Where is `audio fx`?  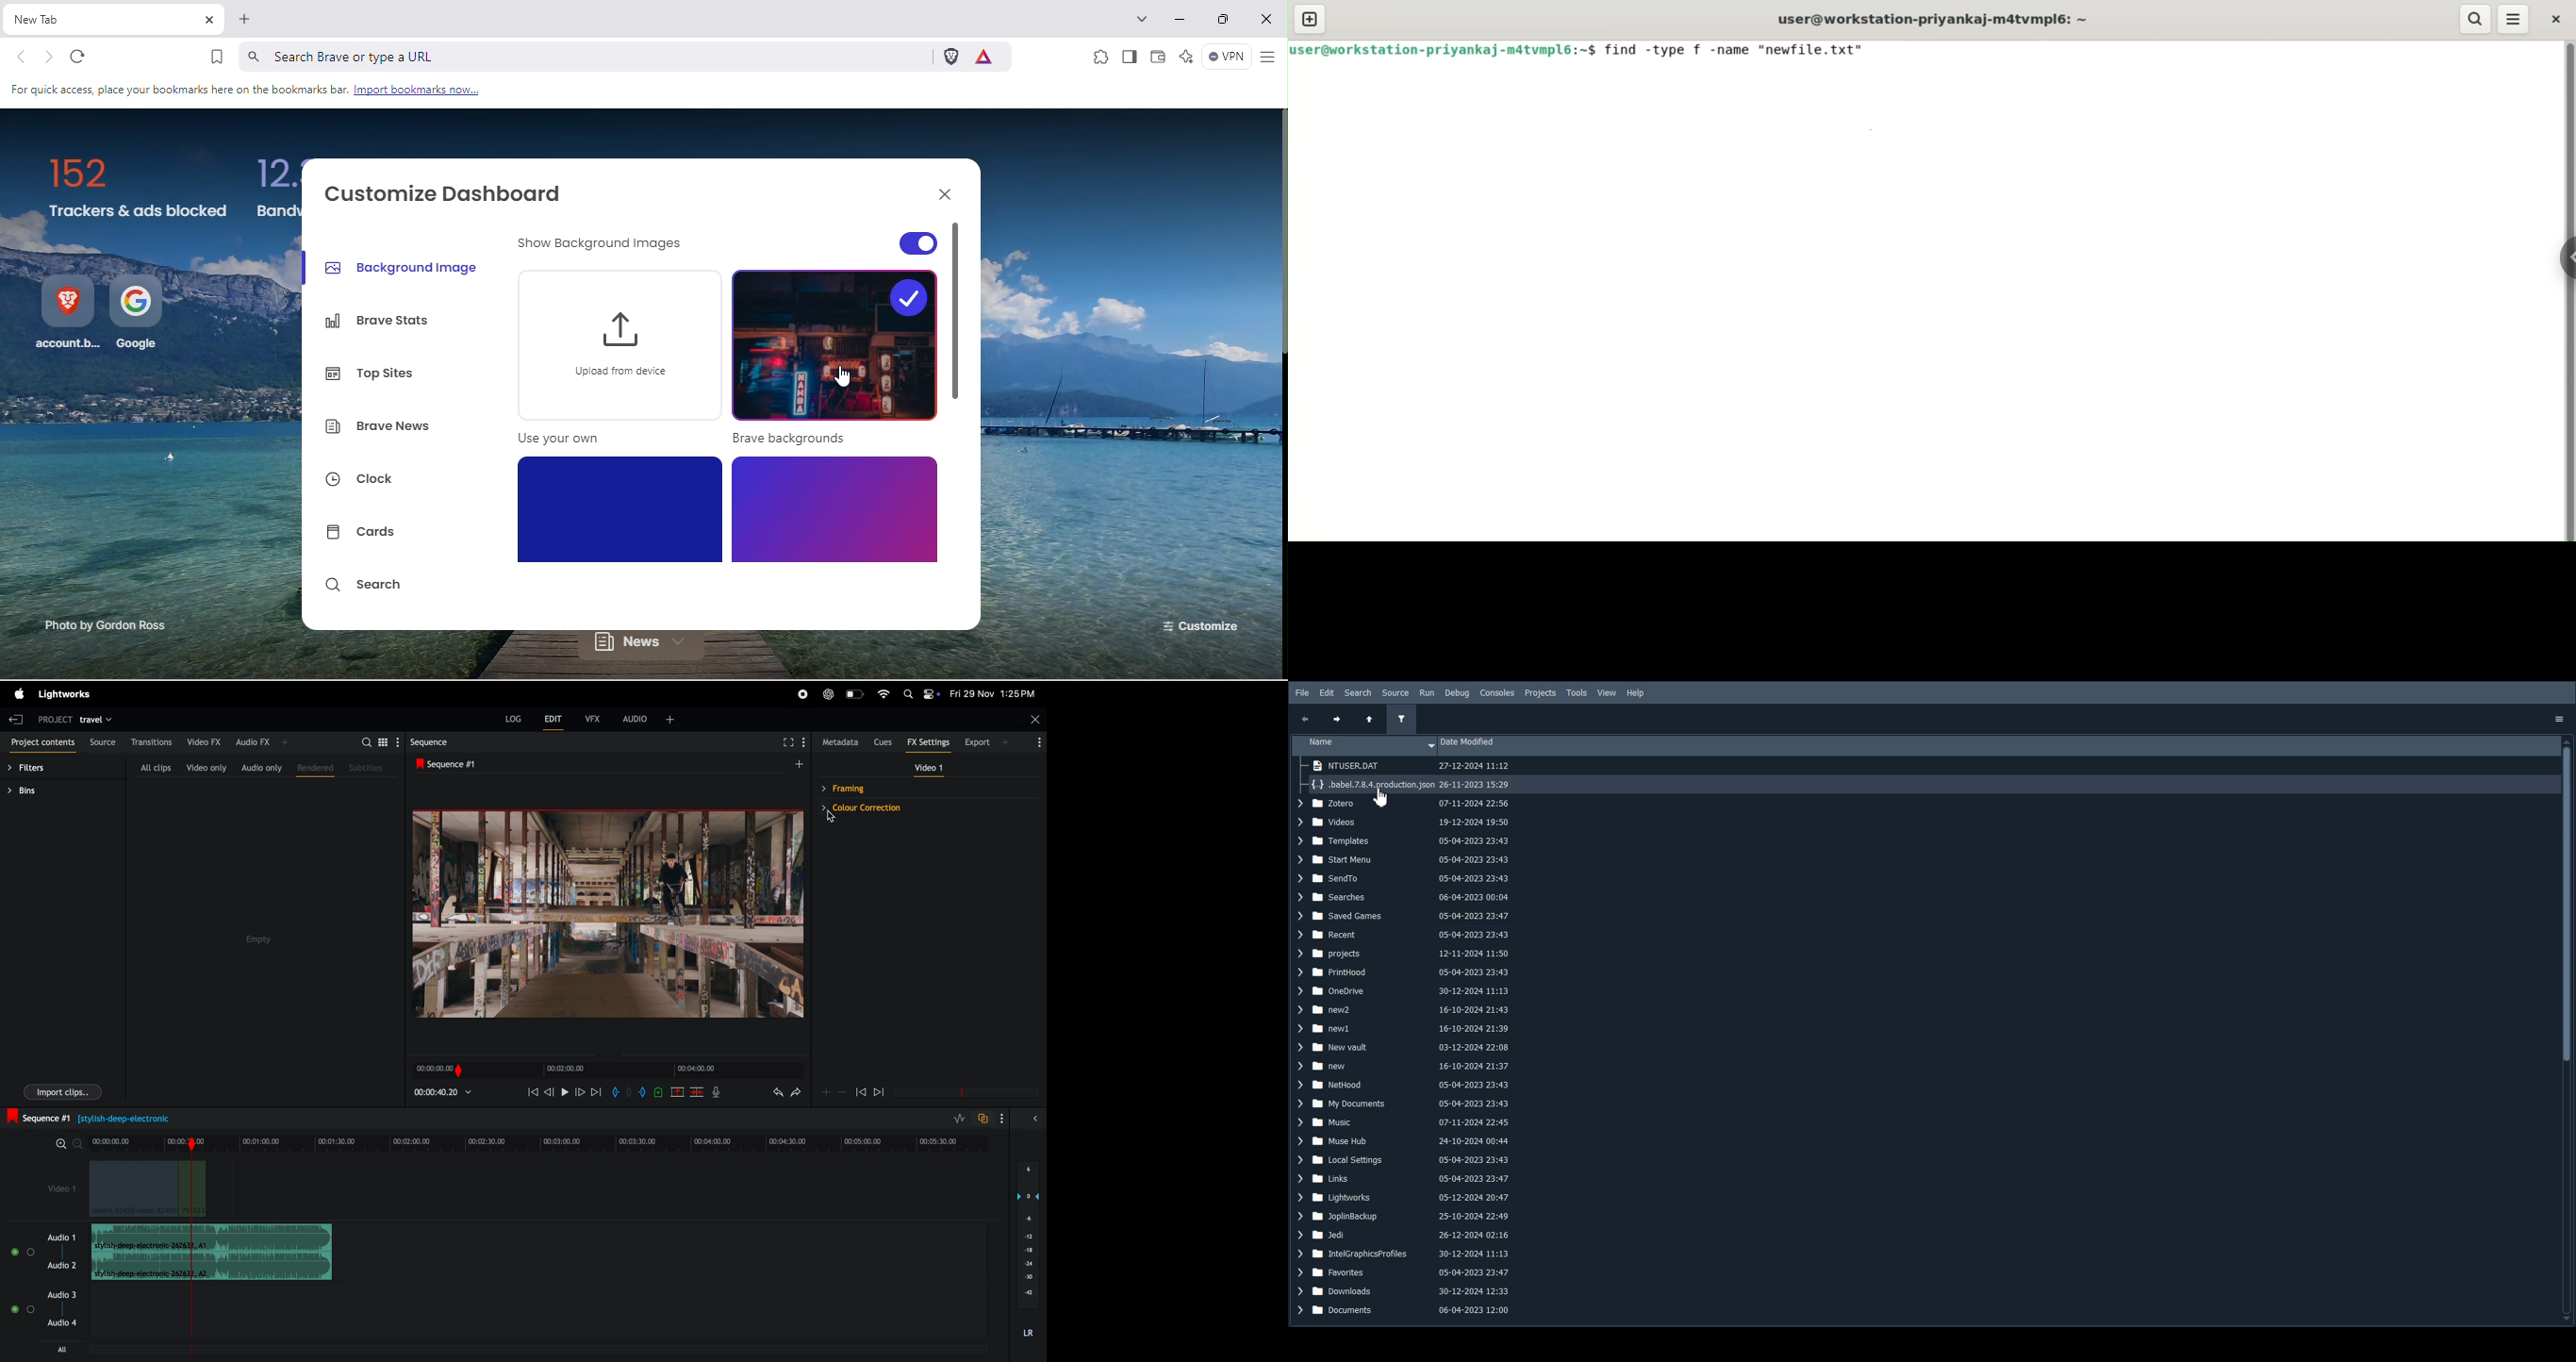
audio fx is located at coordinates (262, 742).